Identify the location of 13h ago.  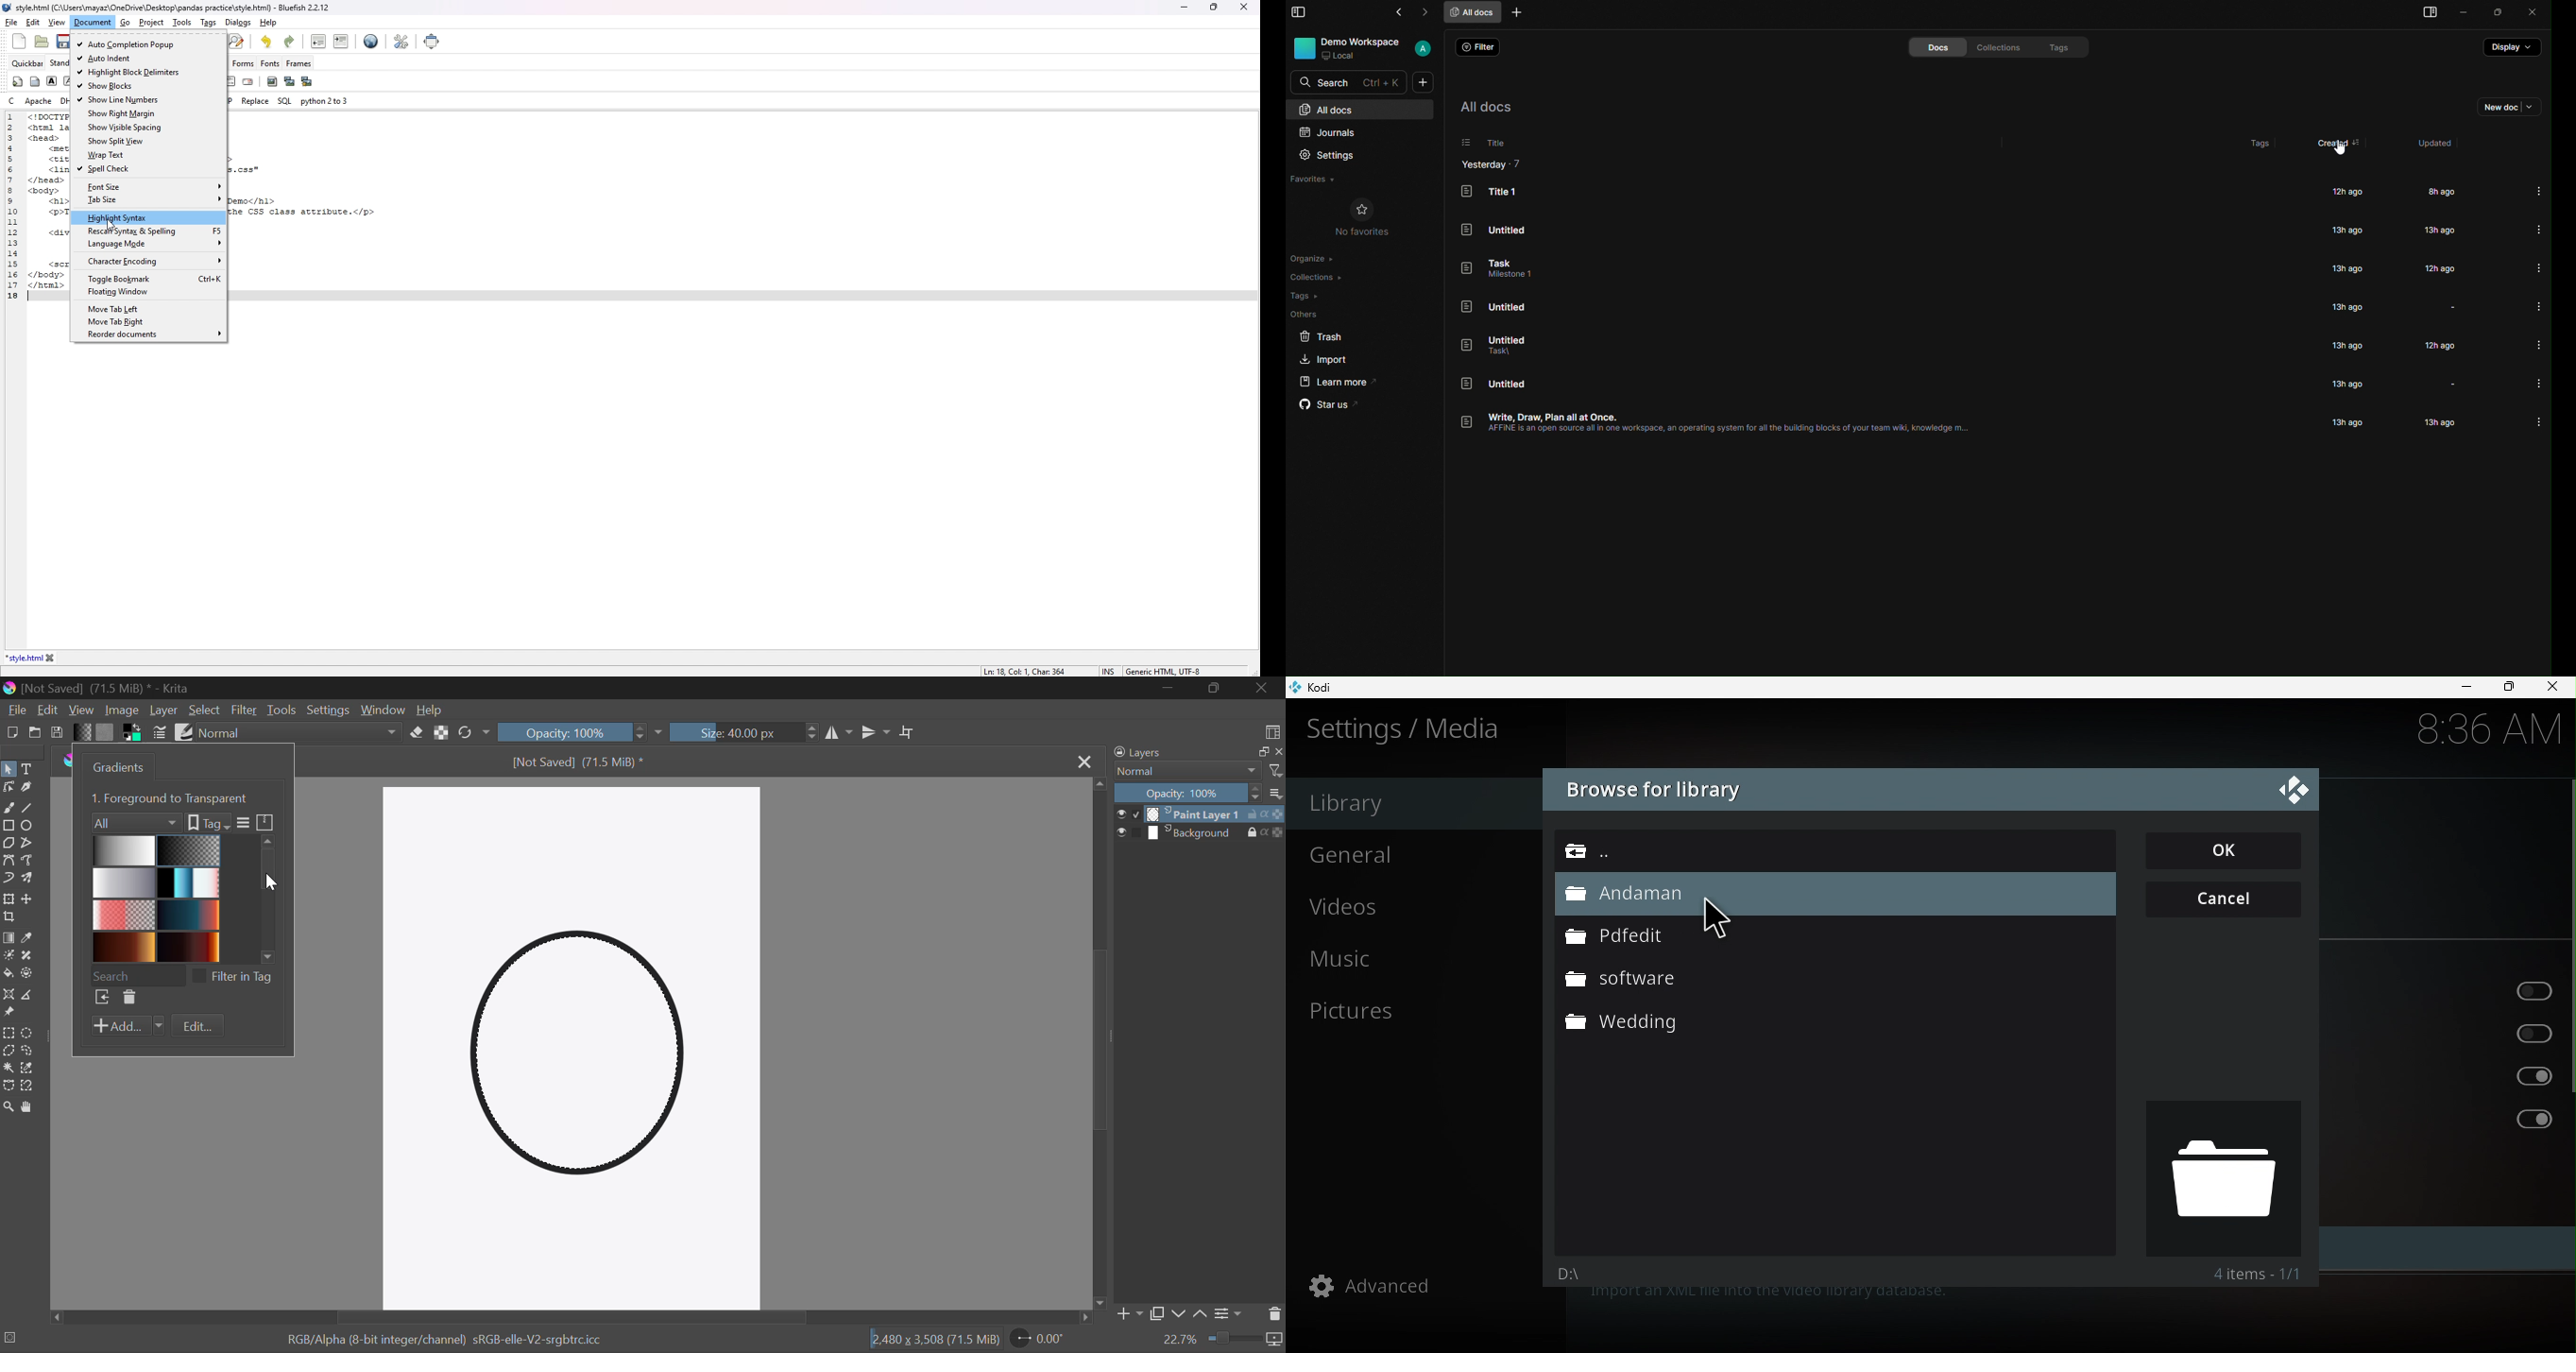
(2345, 308).